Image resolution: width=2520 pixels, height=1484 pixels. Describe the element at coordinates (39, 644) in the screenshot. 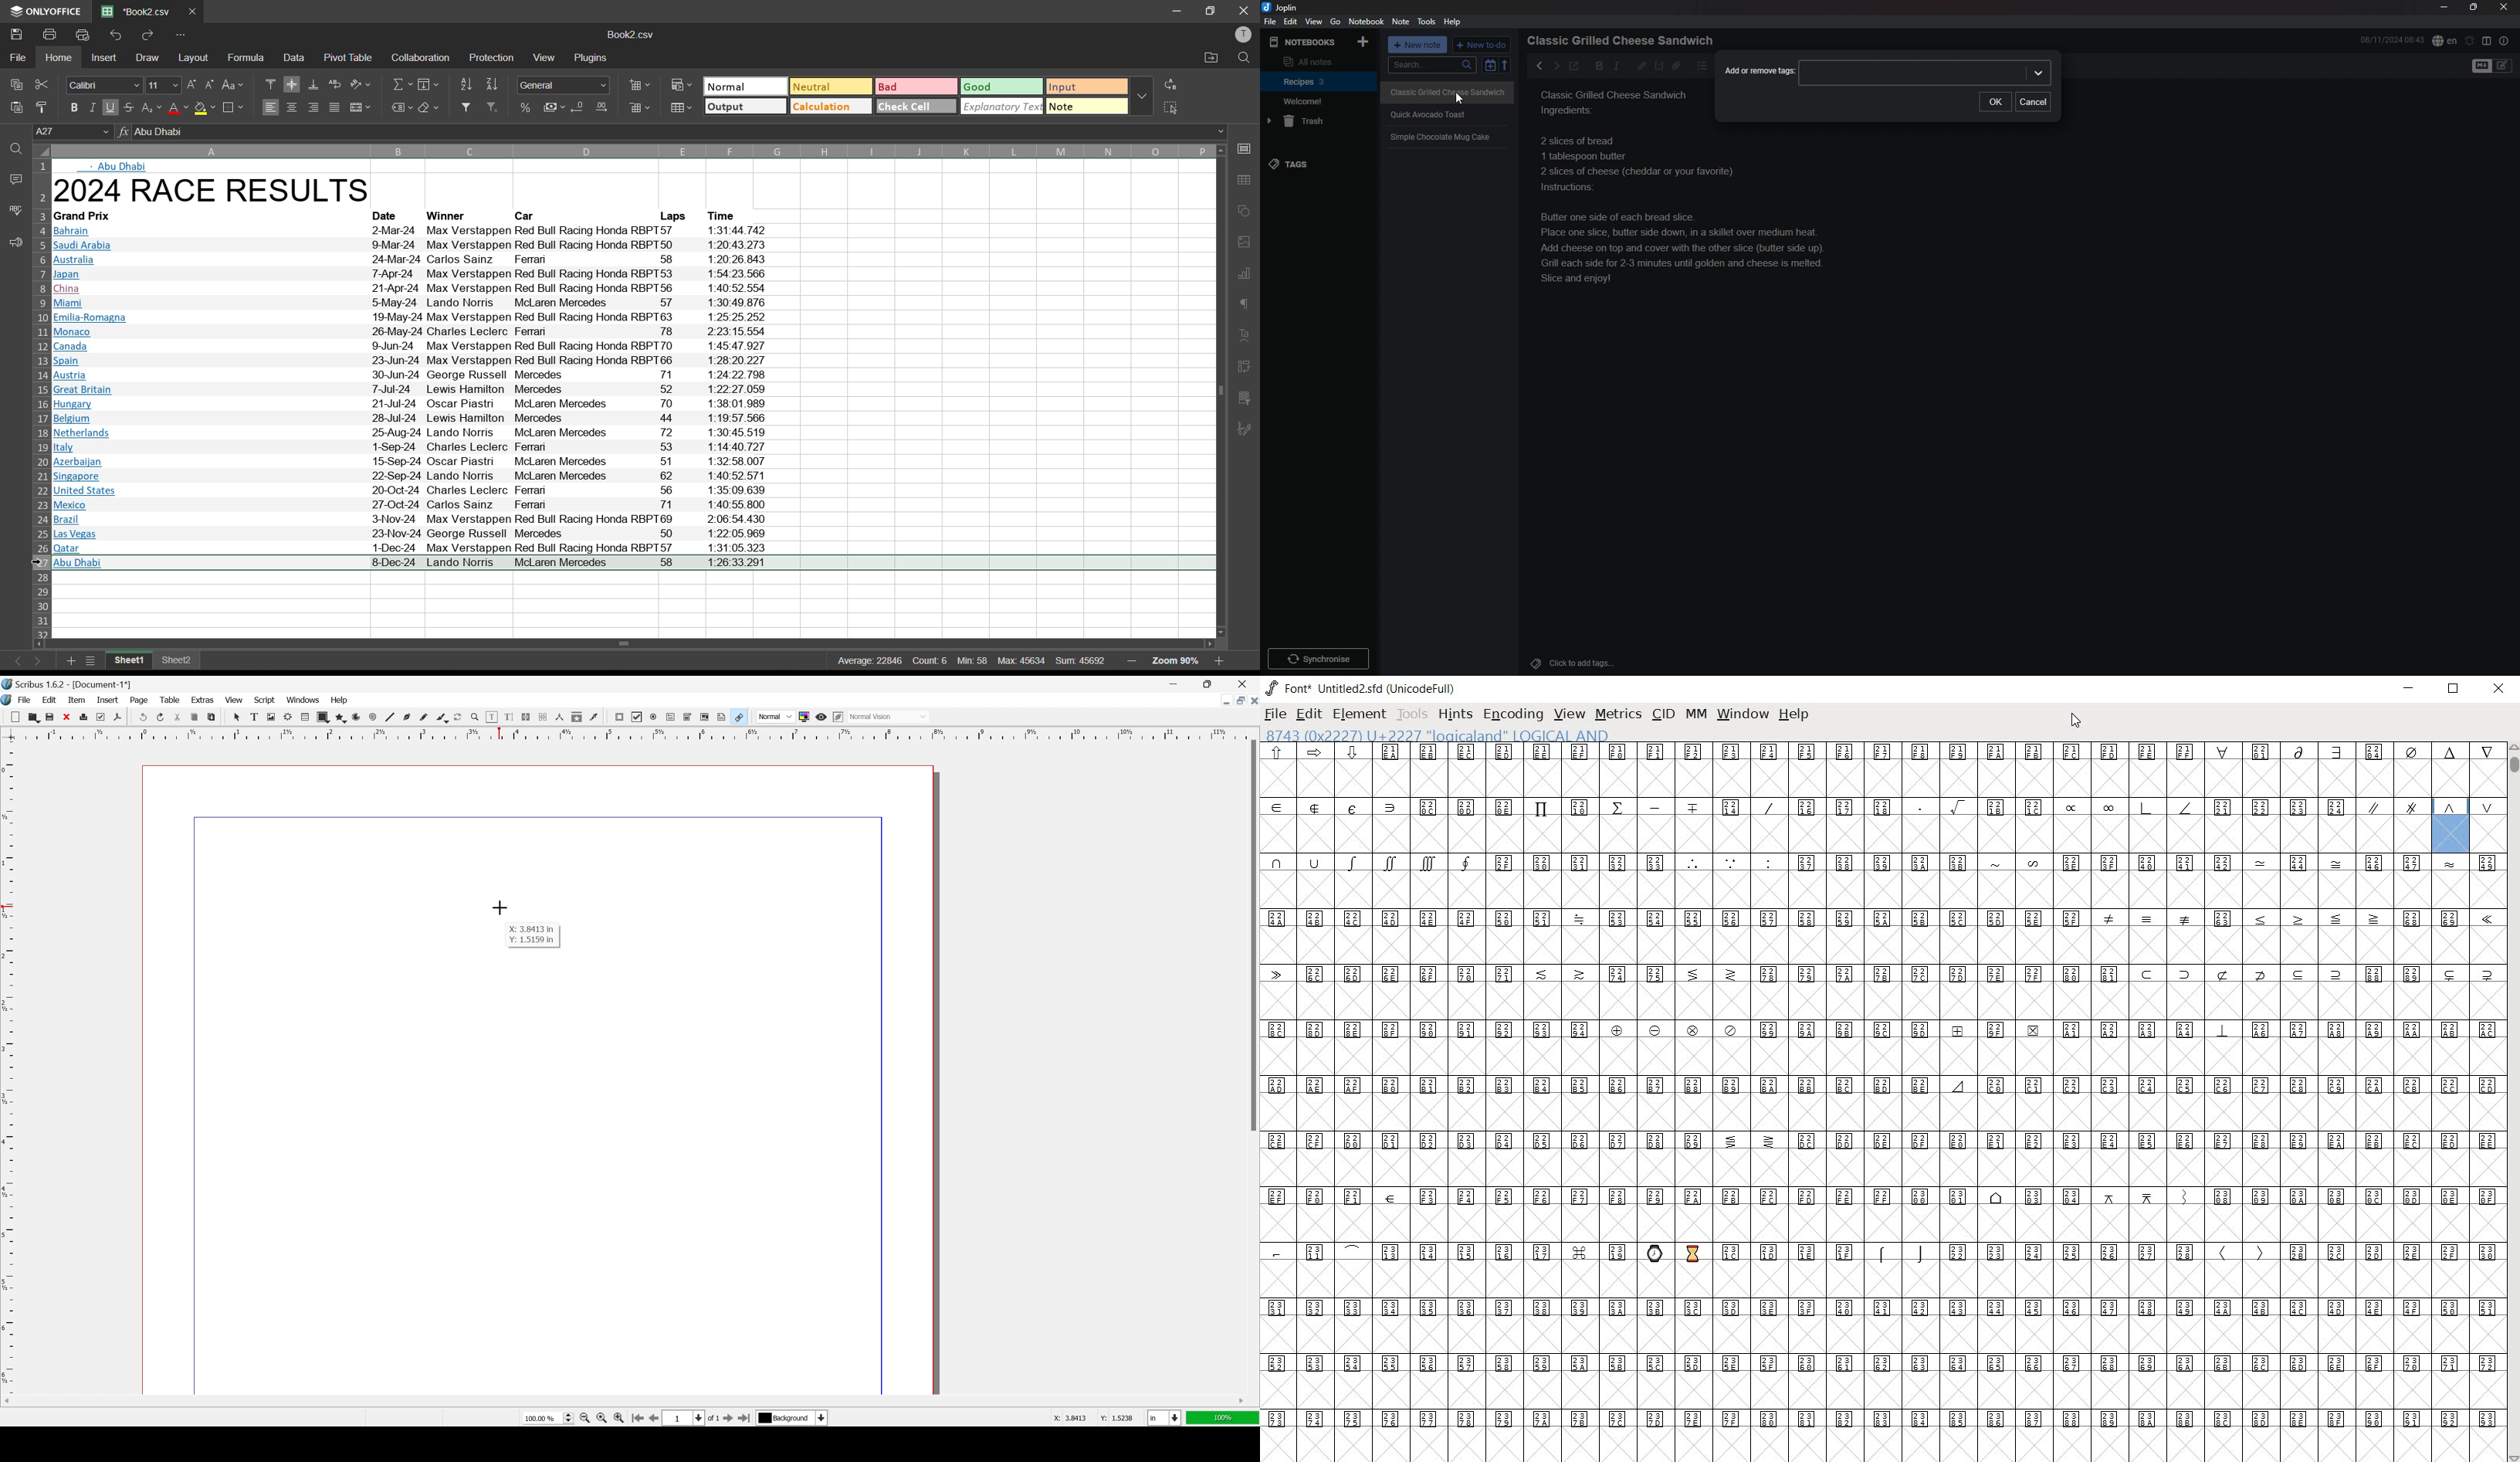

I see `move left` at that location.